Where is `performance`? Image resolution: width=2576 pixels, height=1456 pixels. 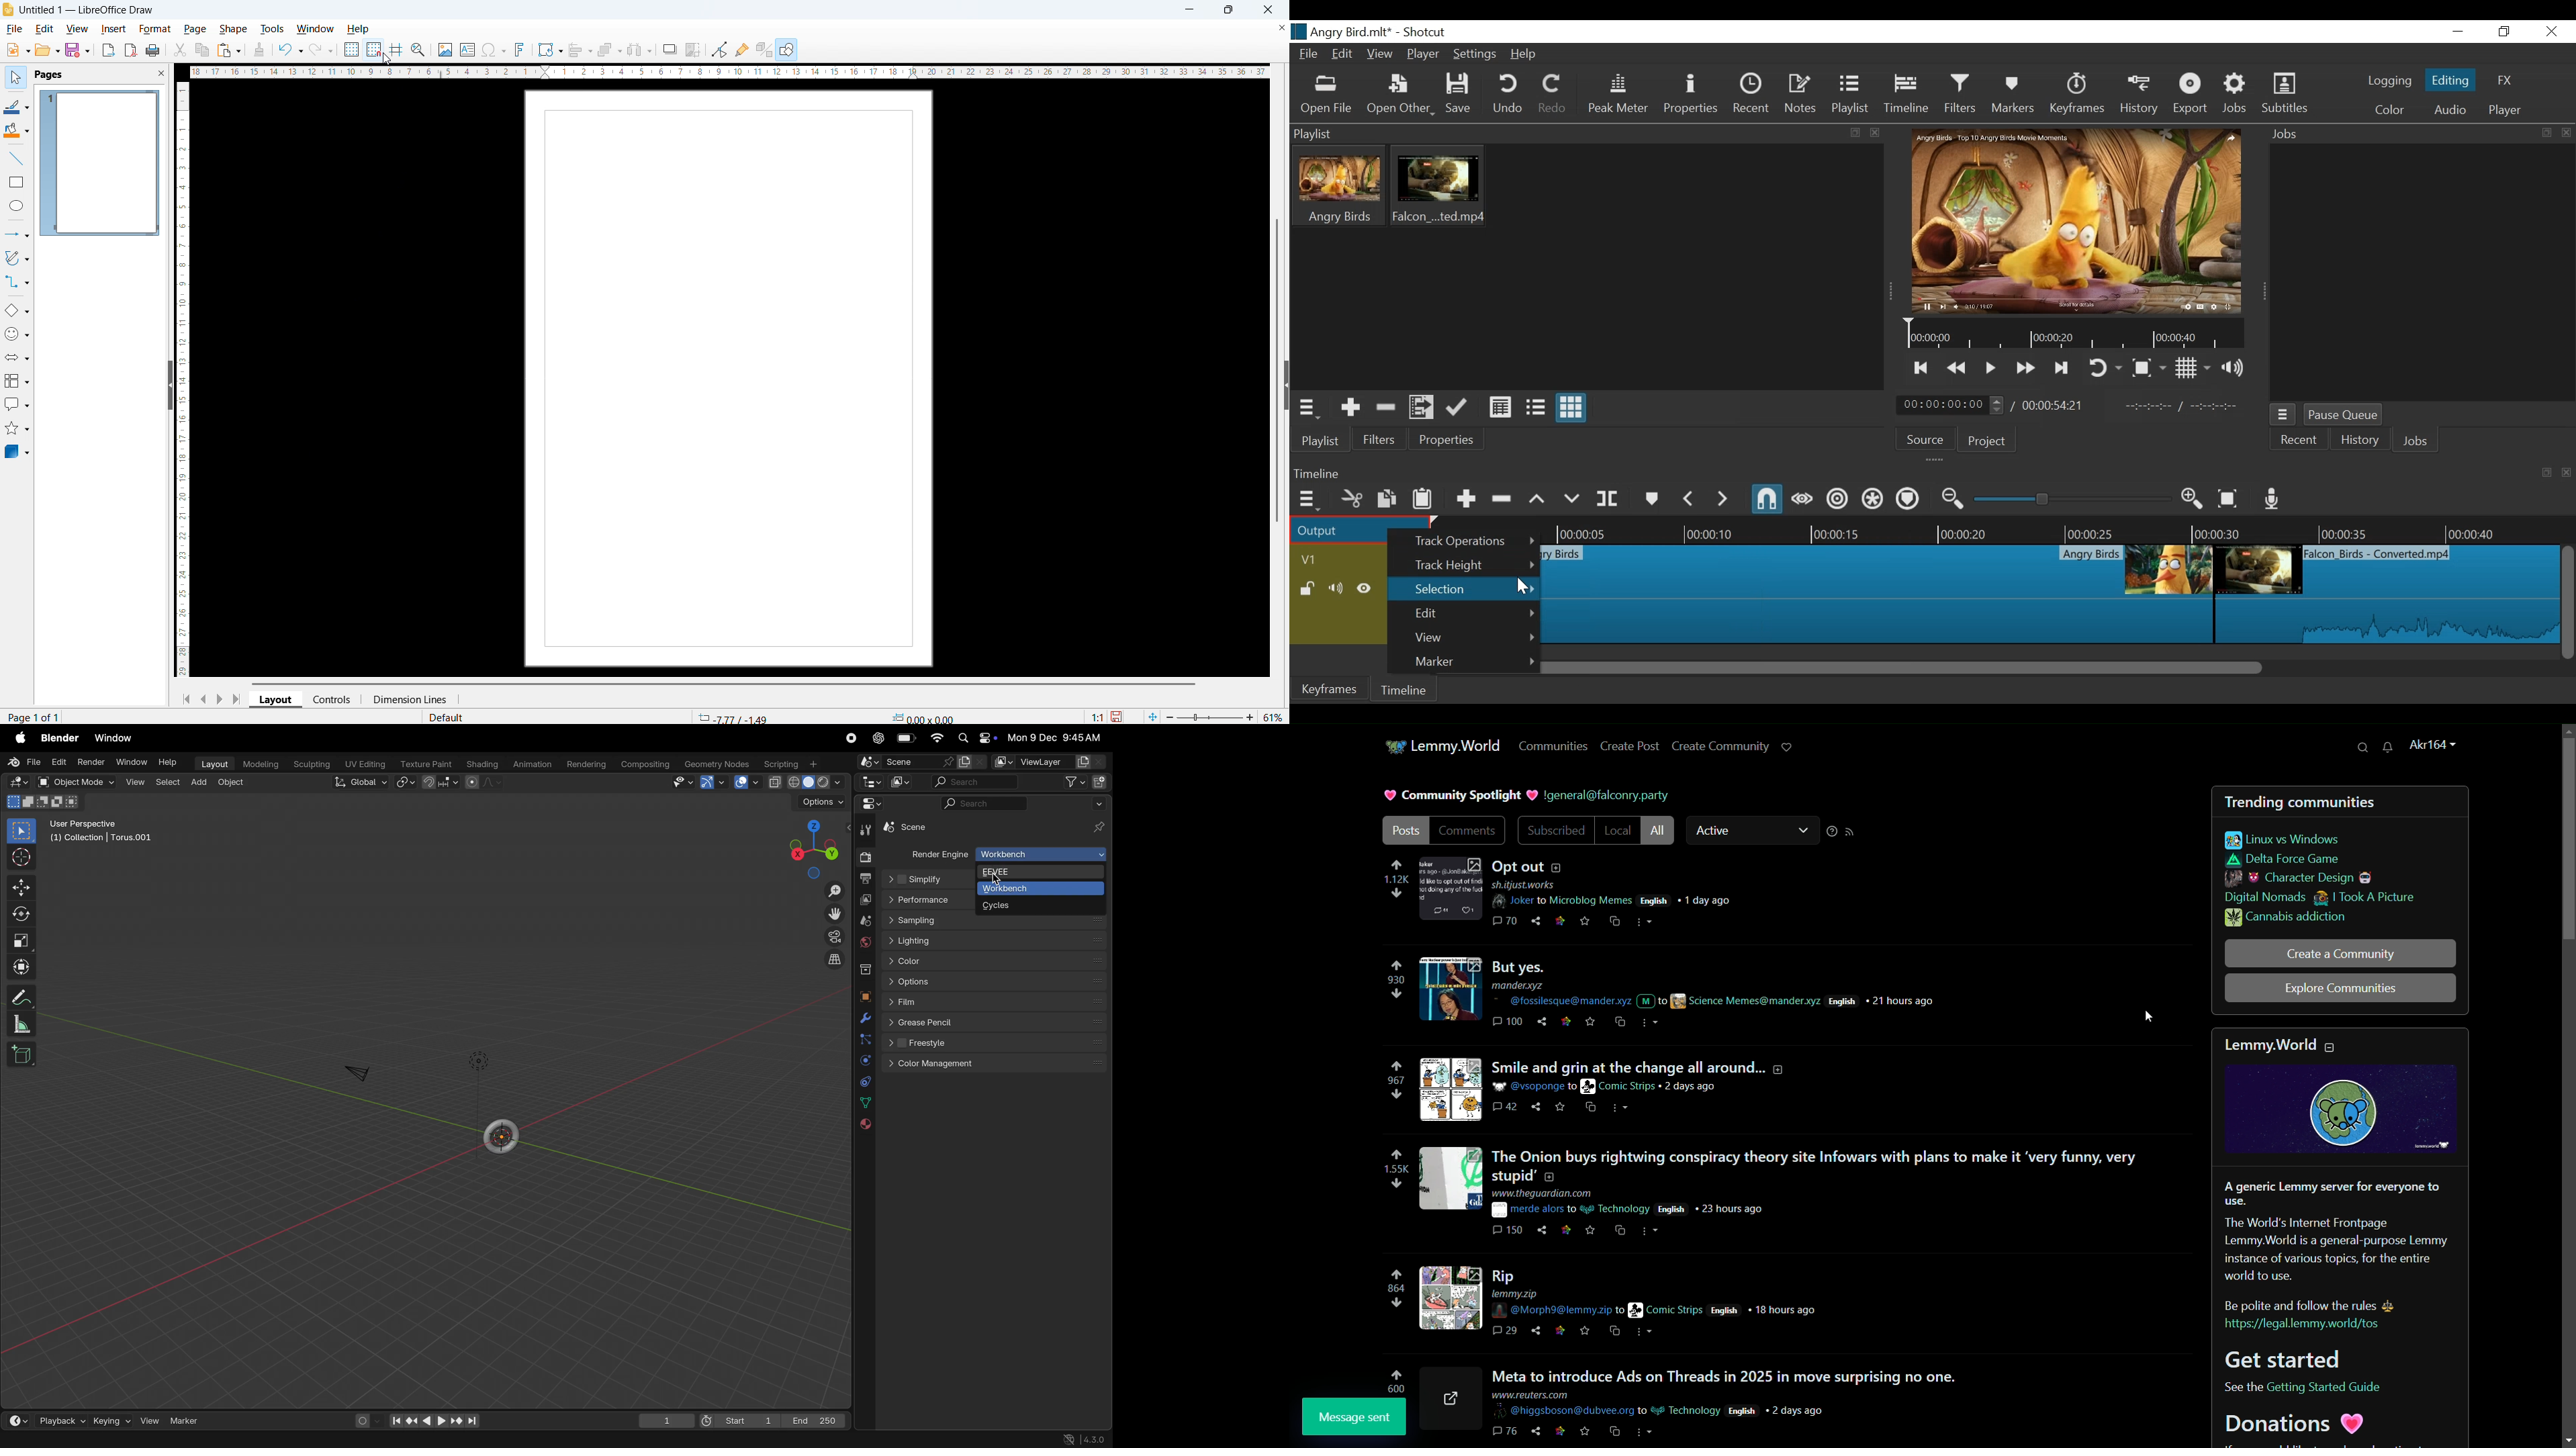 performance is located at coordinates (923, 900).